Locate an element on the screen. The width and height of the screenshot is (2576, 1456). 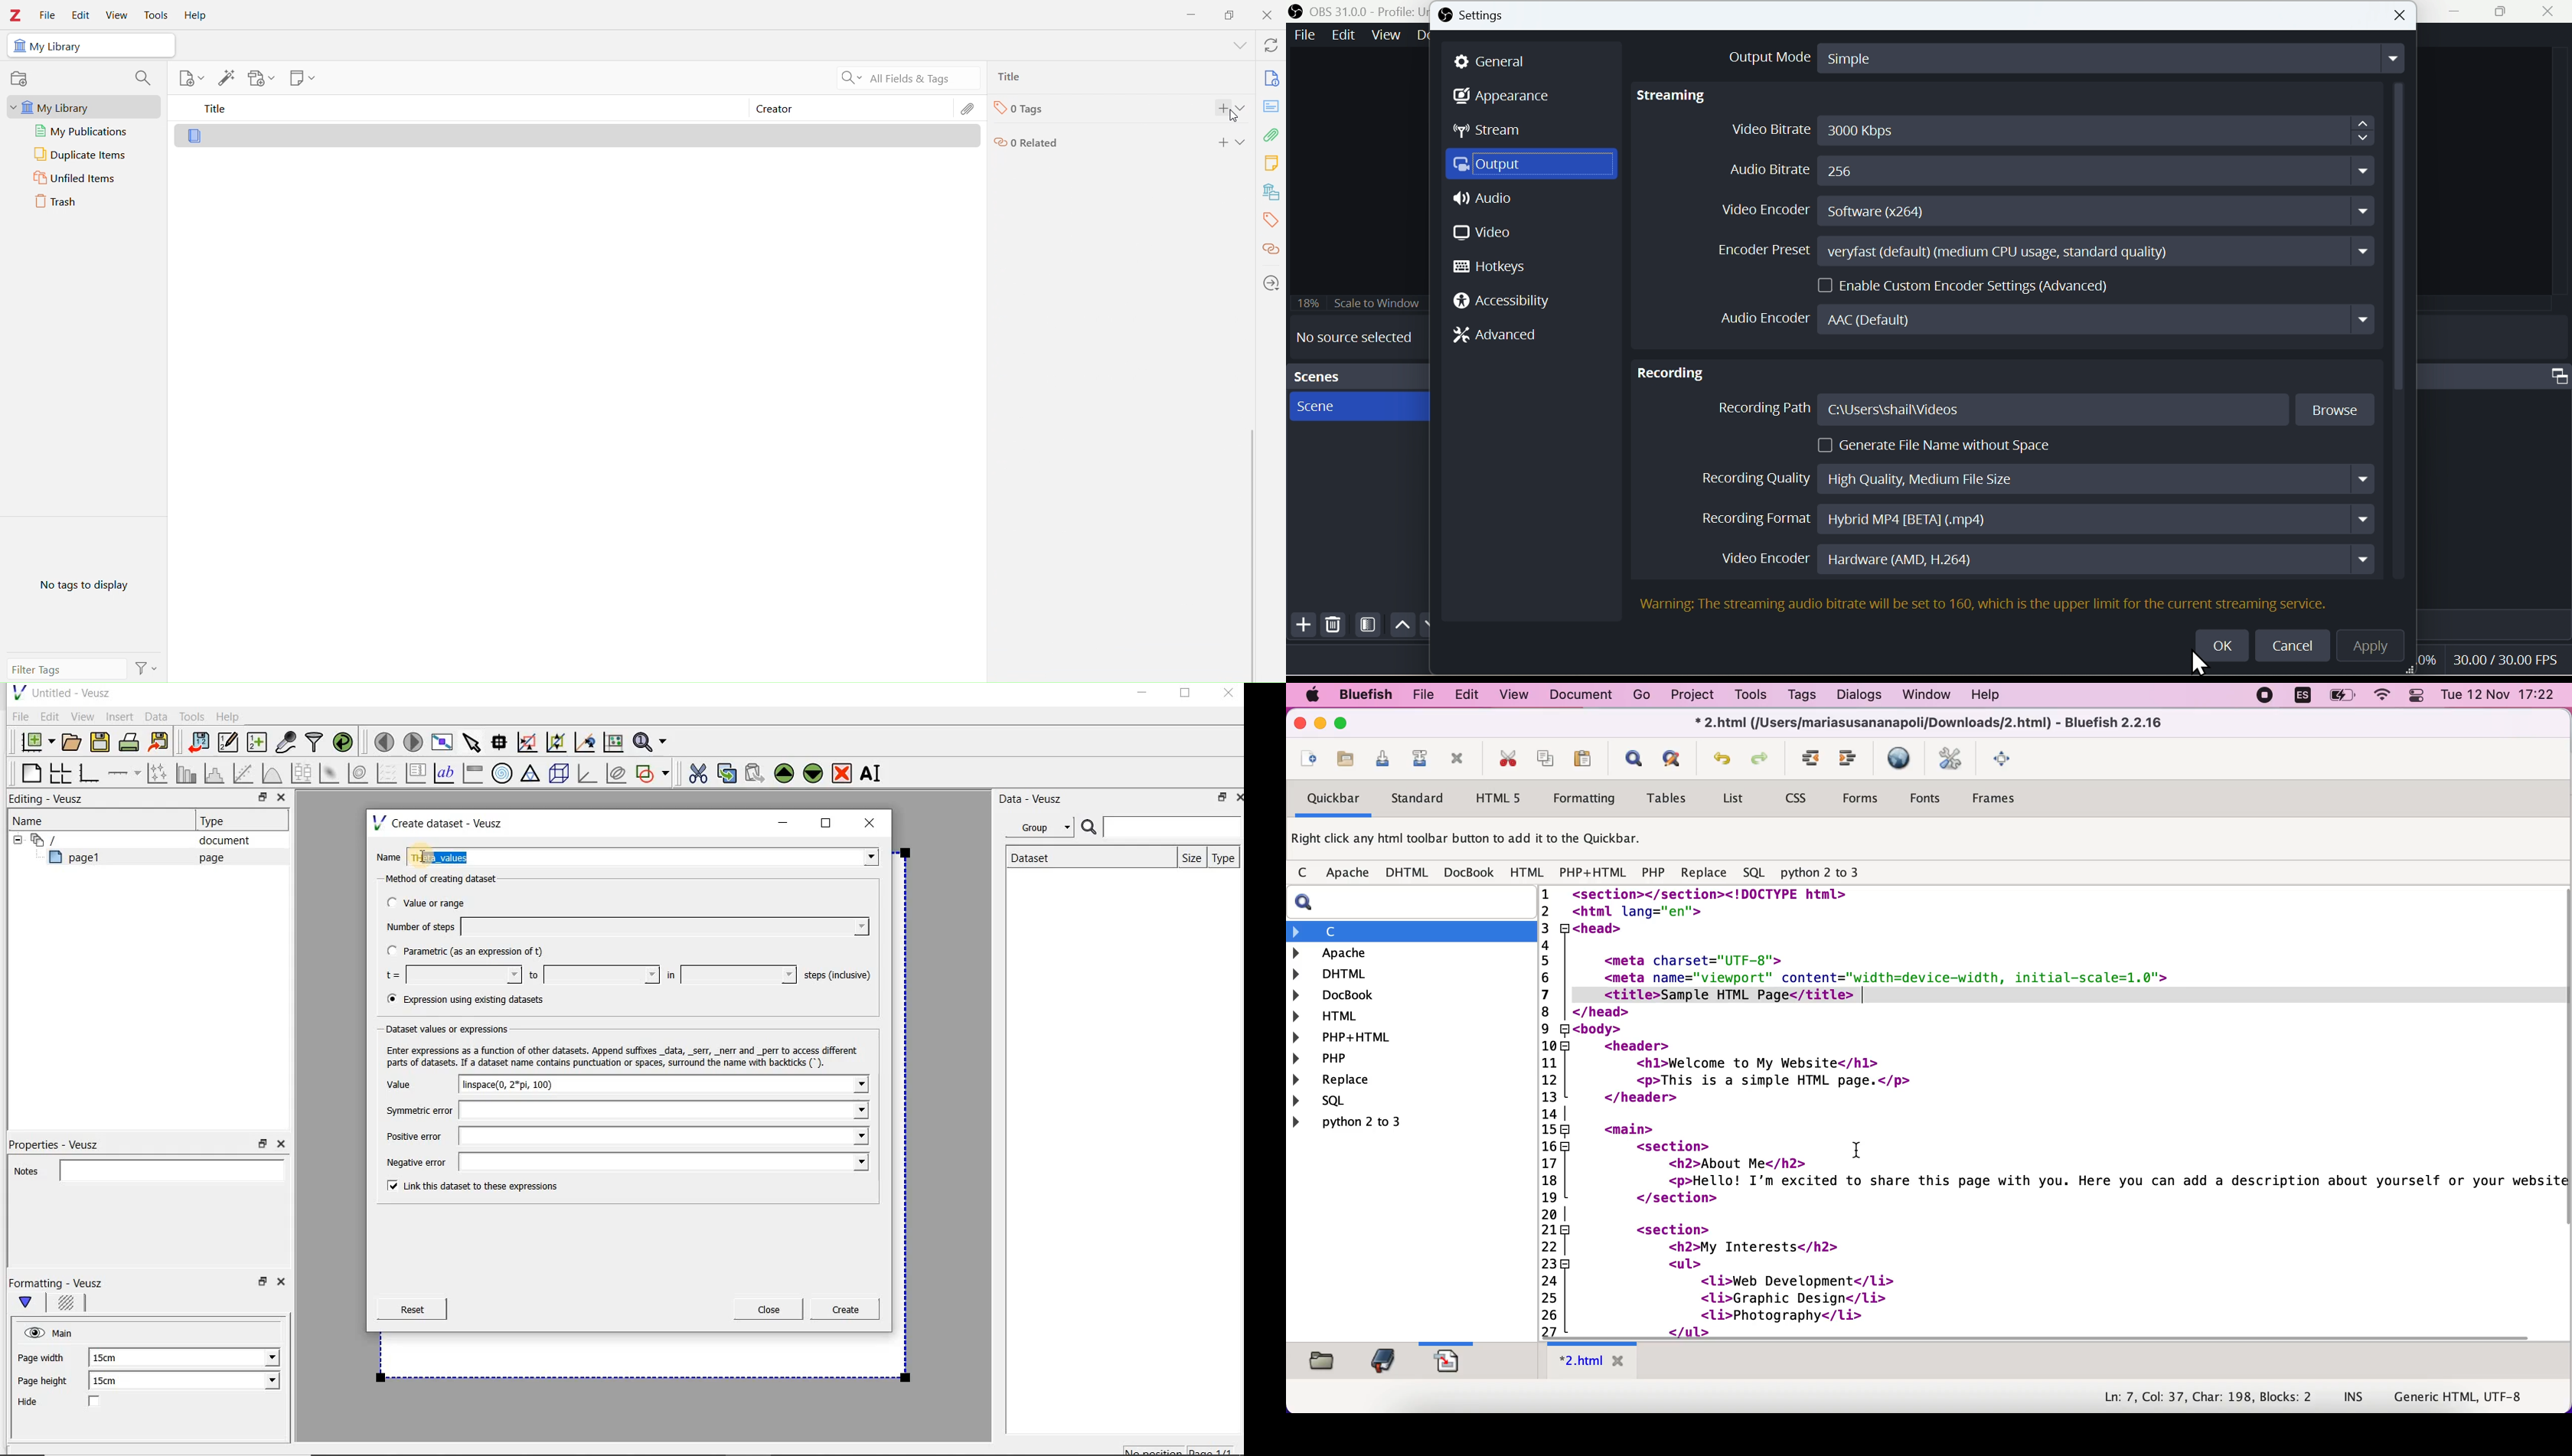
Video is located at coordinates (1484, 232).